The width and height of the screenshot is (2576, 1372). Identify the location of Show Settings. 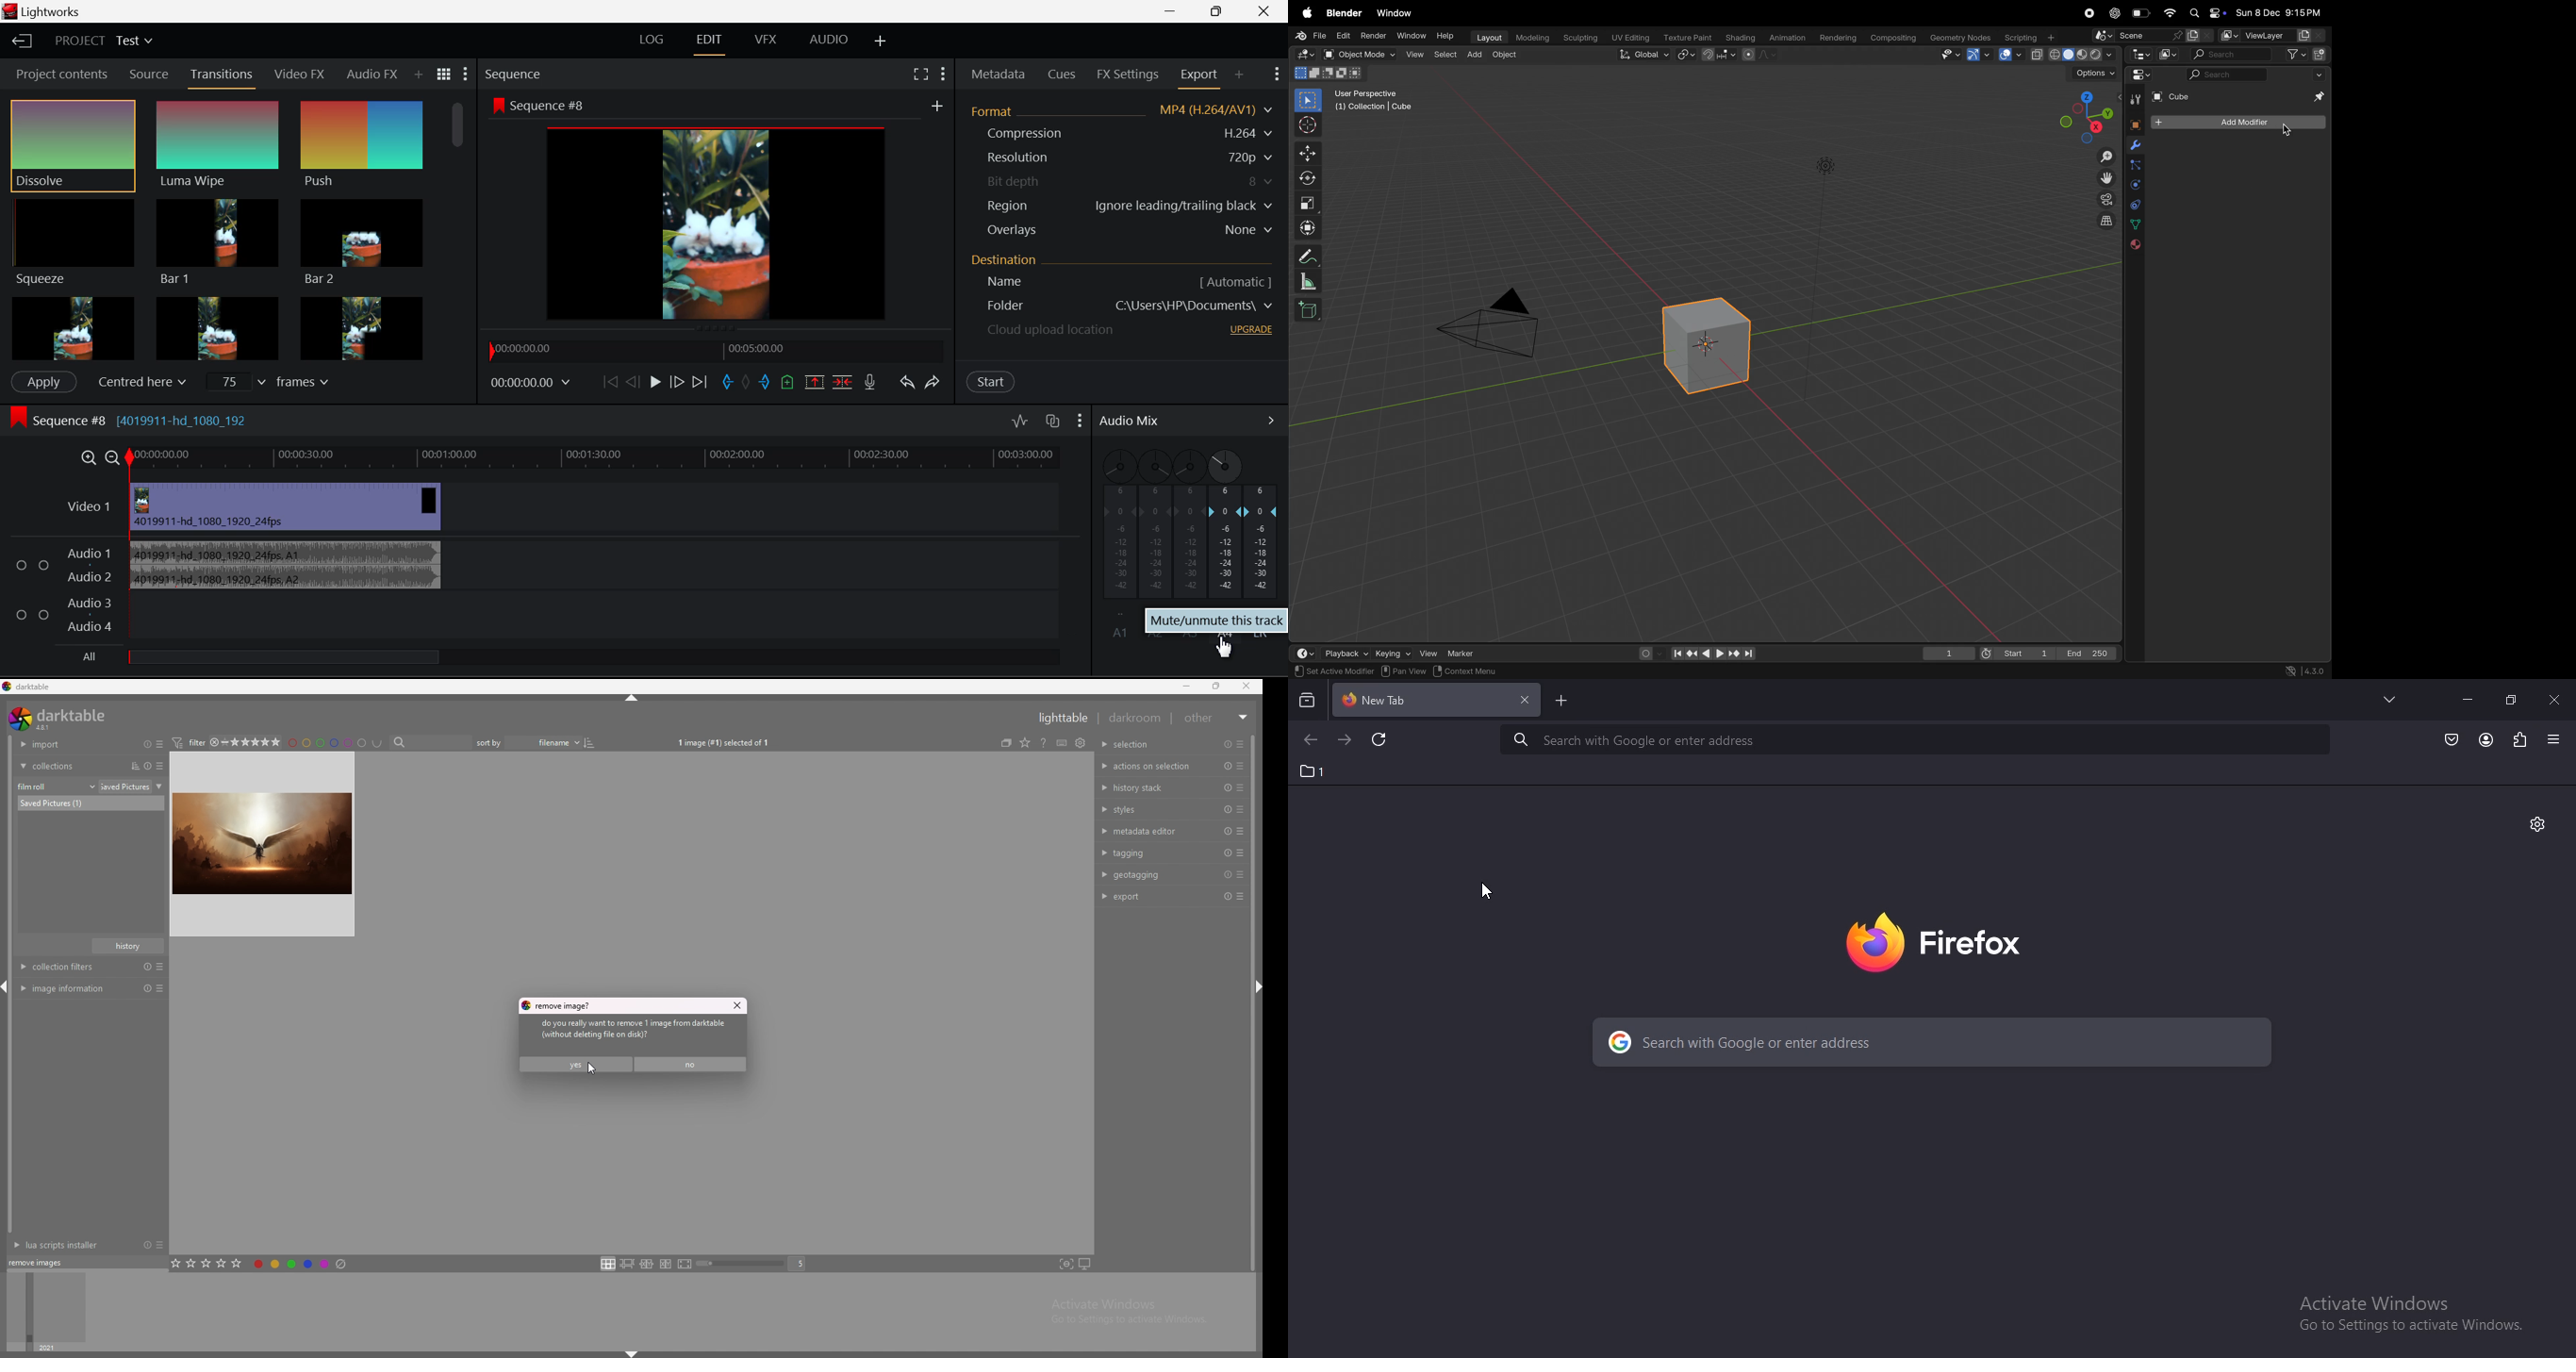
(1079, 425).